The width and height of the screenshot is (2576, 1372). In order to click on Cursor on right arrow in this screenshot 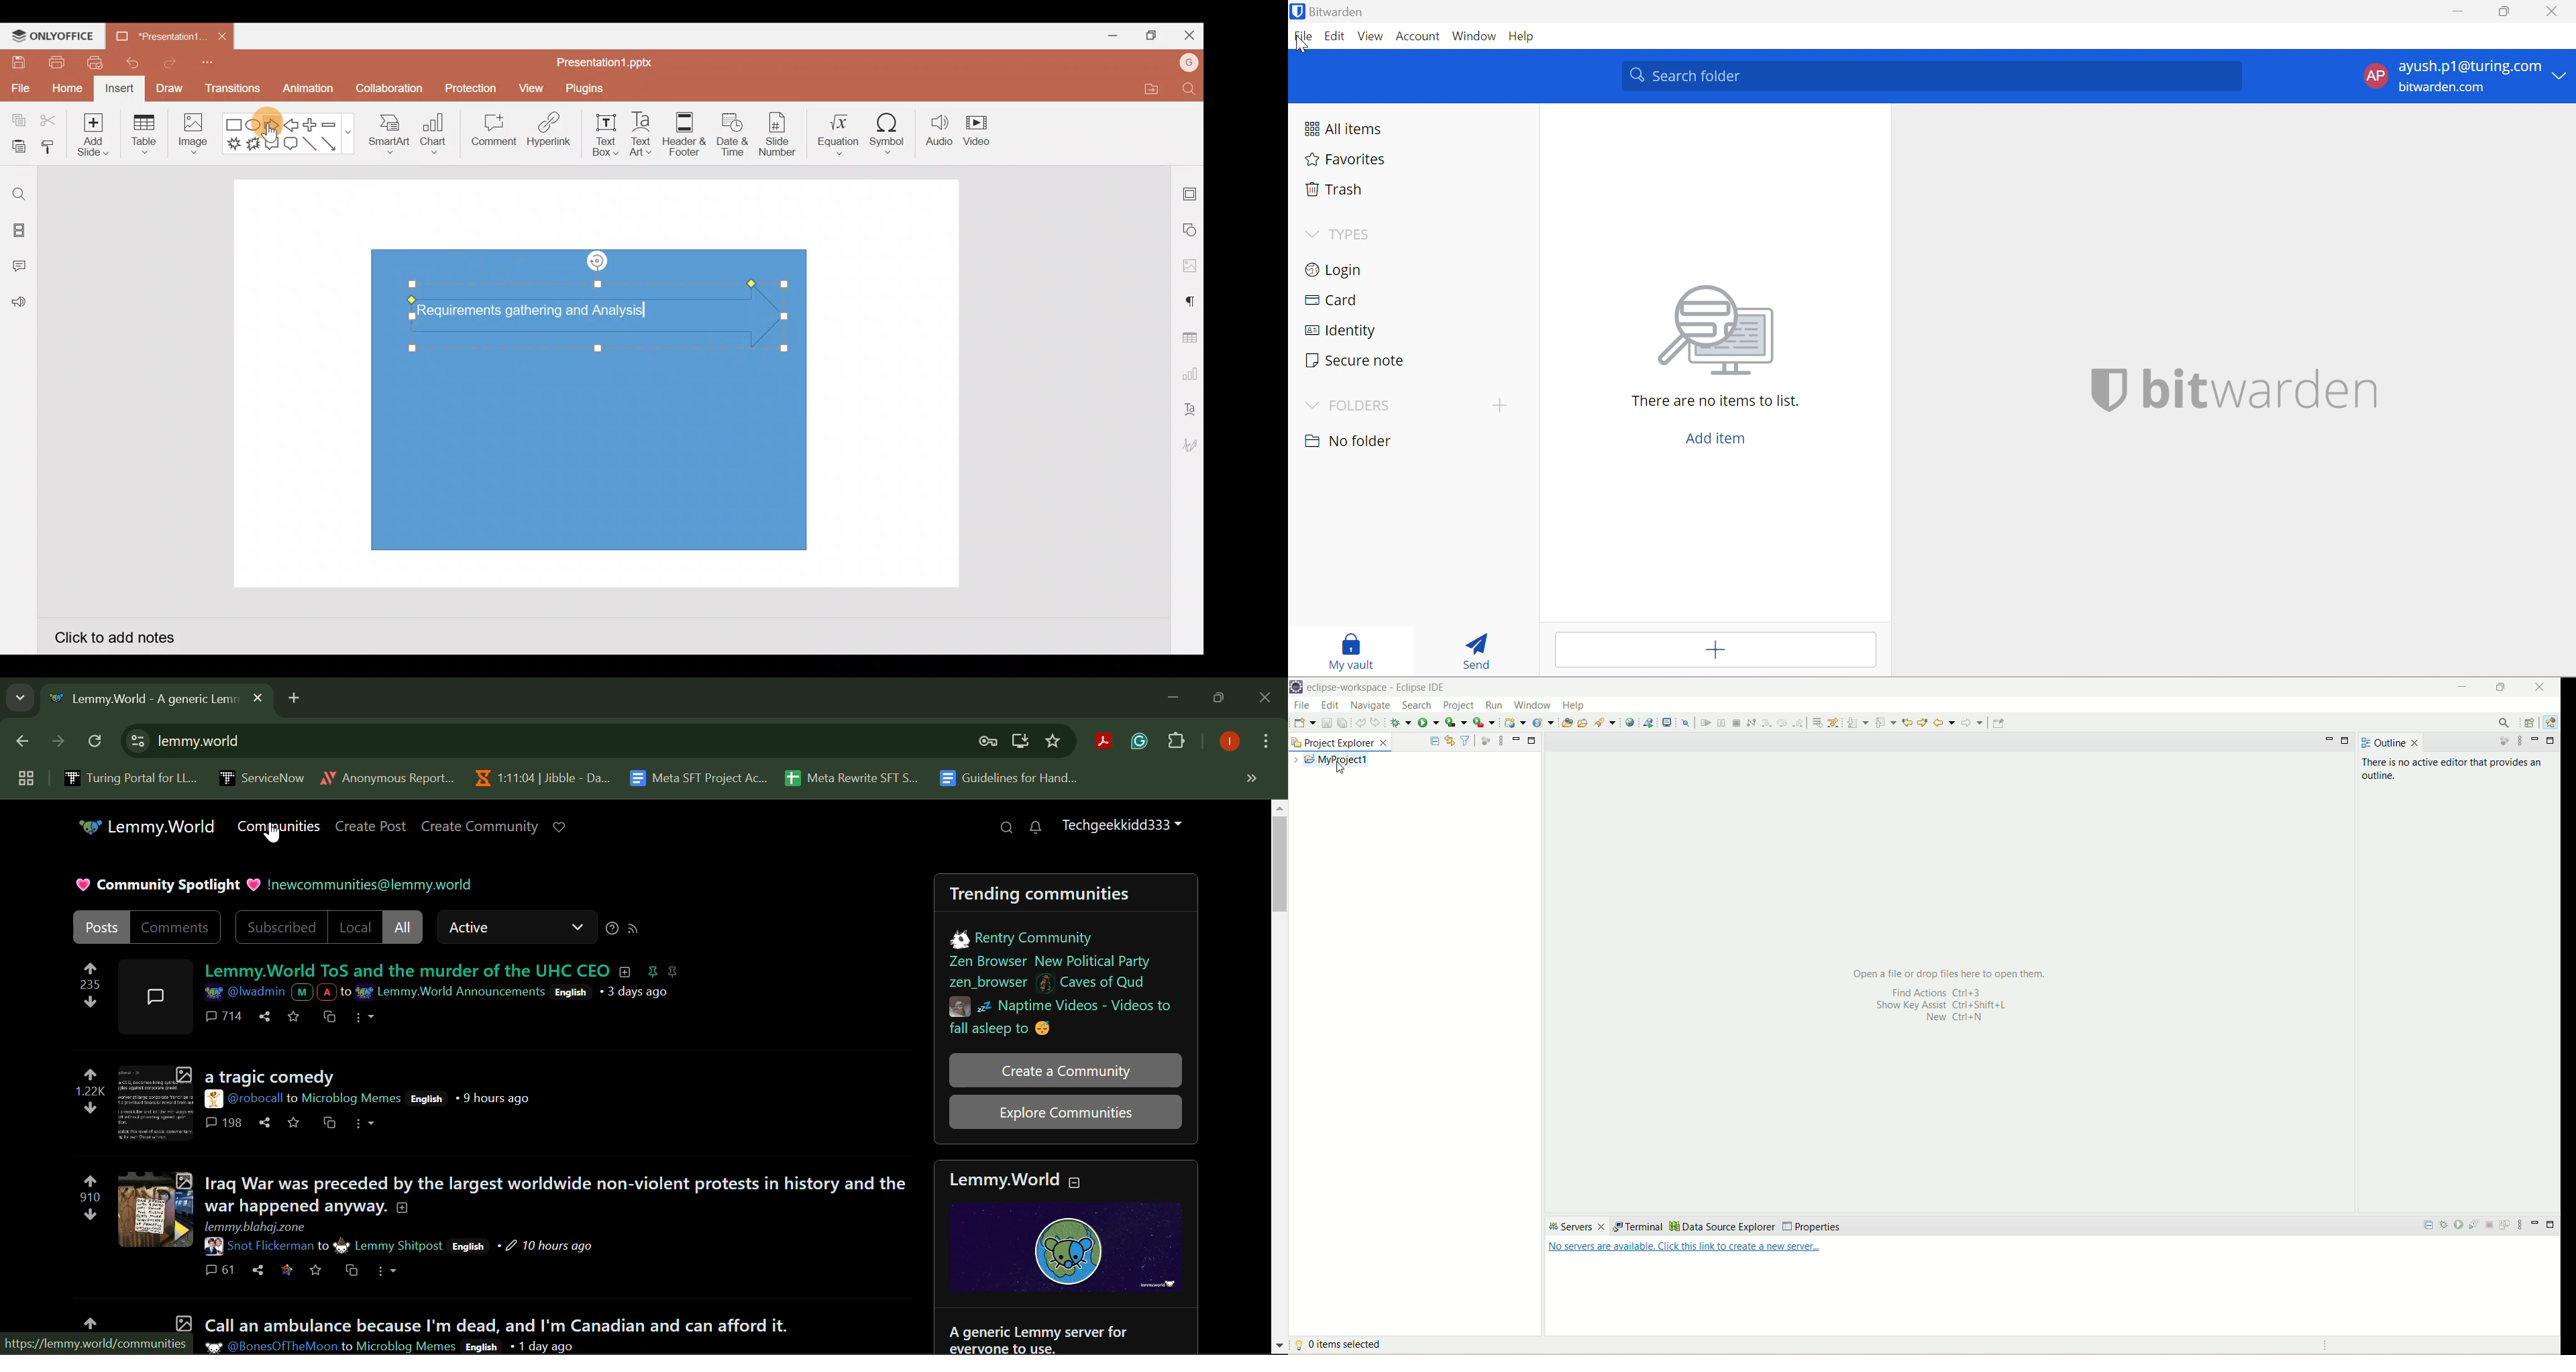, I will do `click(271, 114)`.